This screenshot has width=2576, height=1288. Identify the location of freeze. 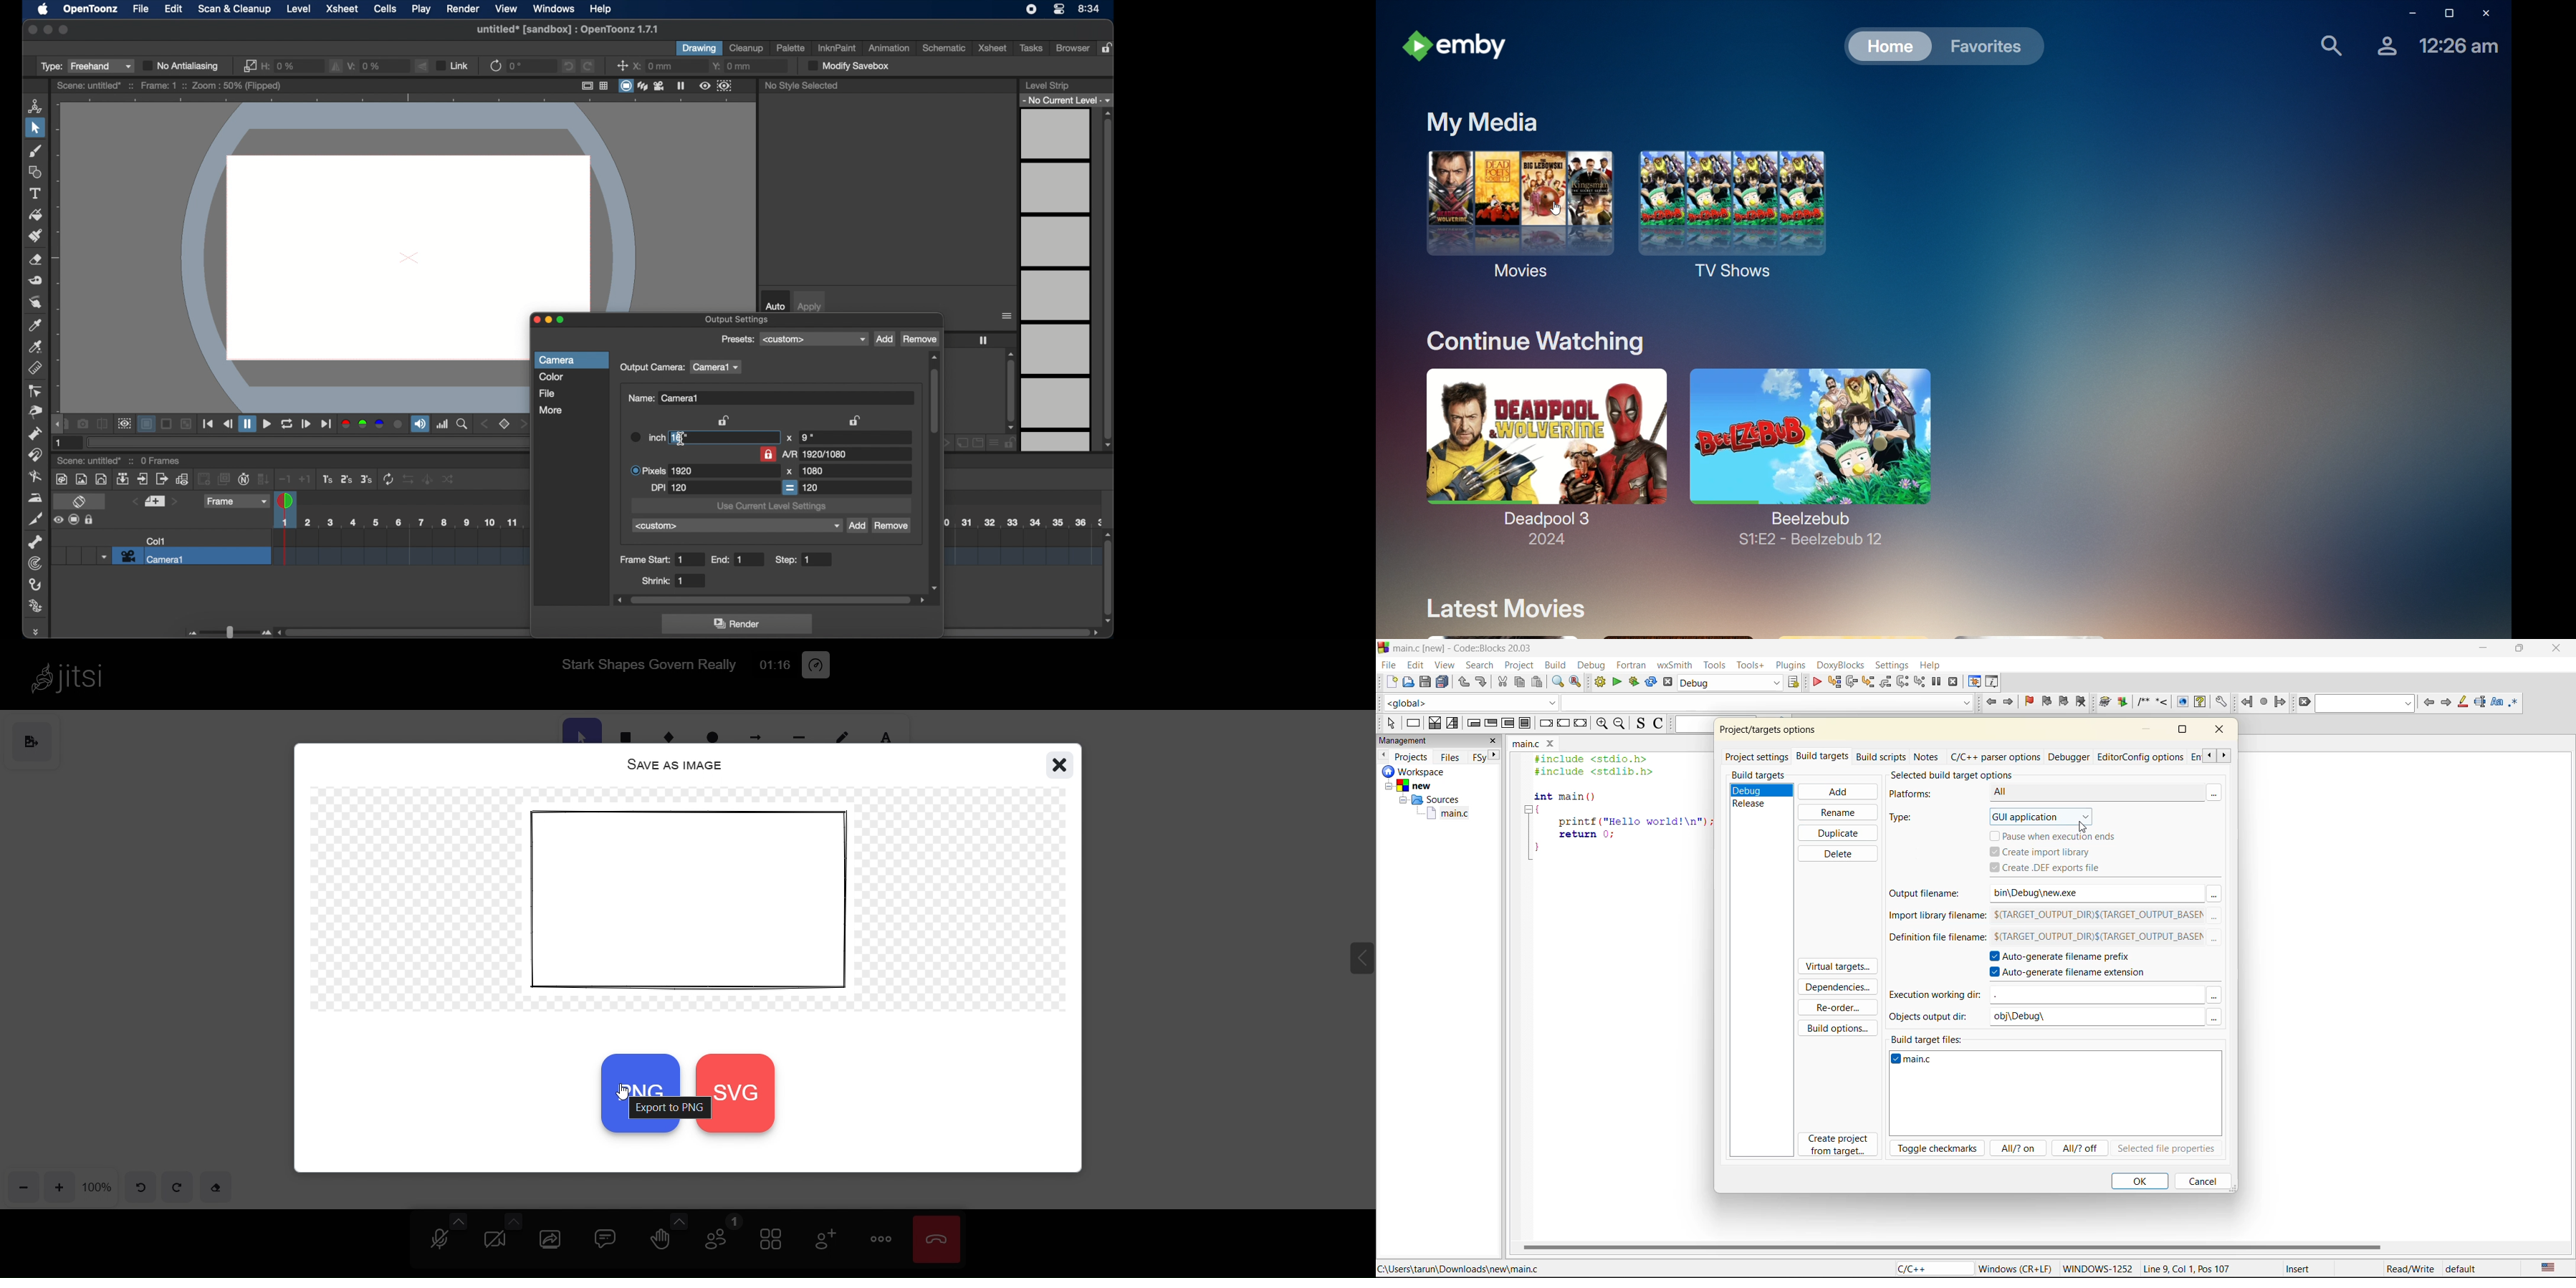
(984, 340).